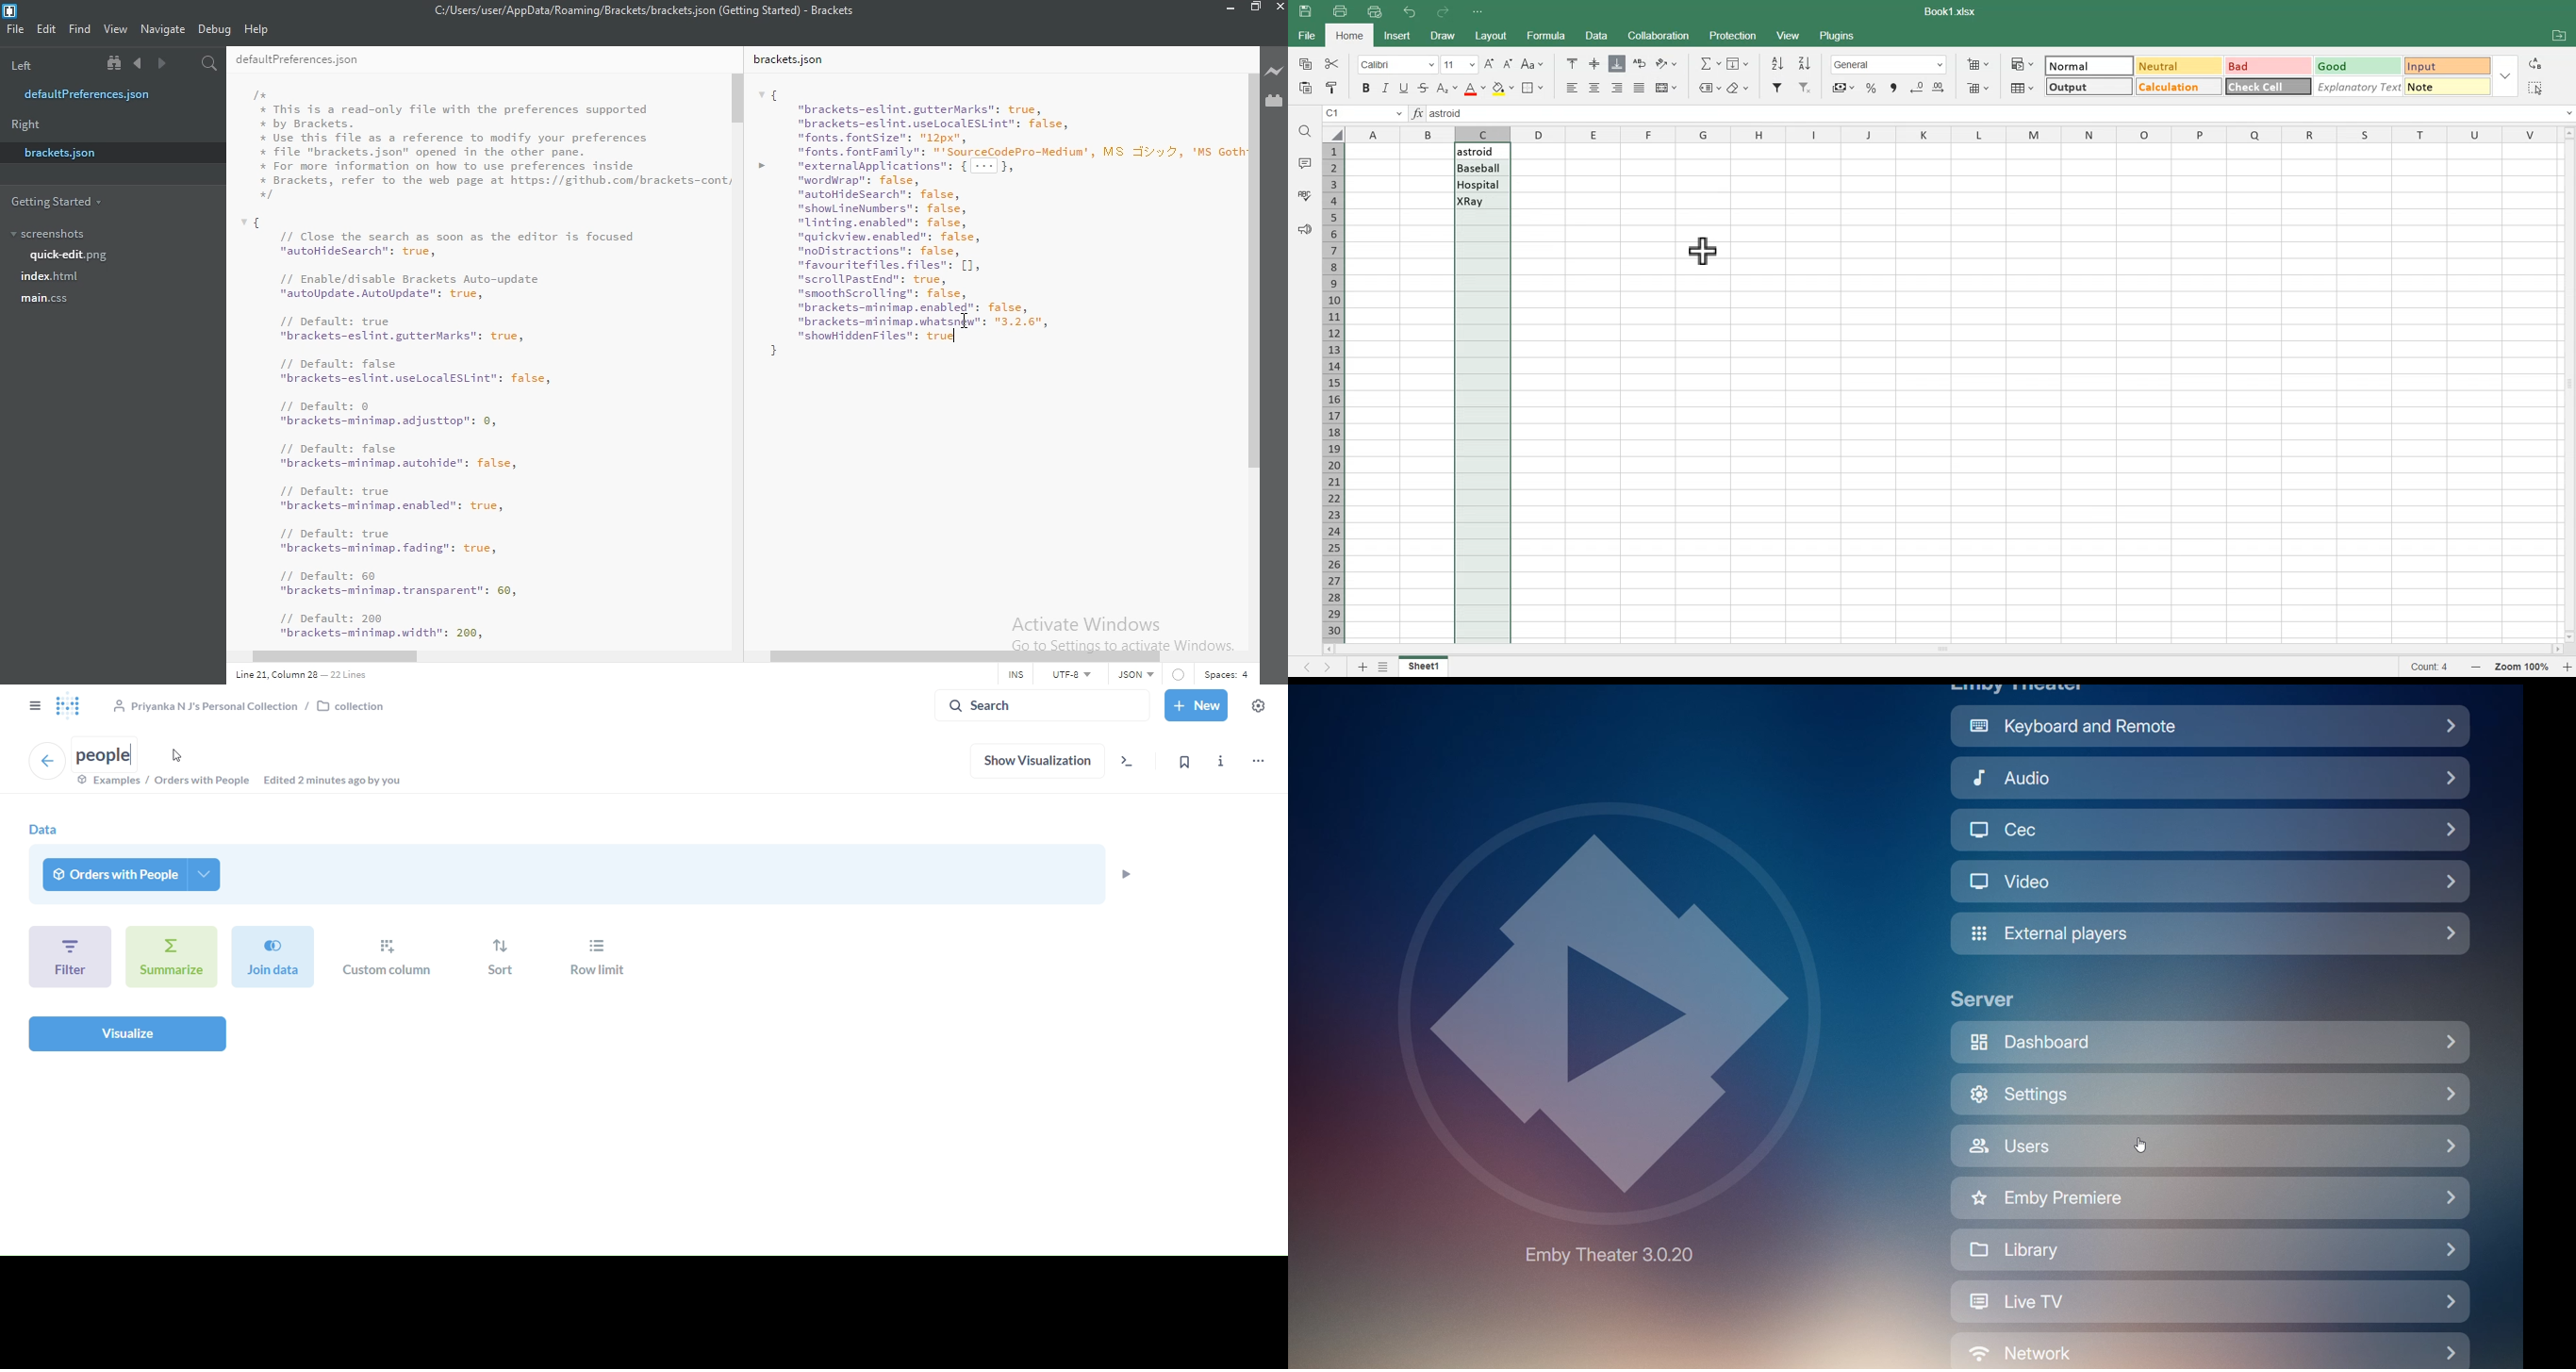 The height and width of the screenshot is (1372, 2576). What do you see at coordinates (2449, 90) in the screenshot?
I see `Note` at bounding box center [2449, 90].